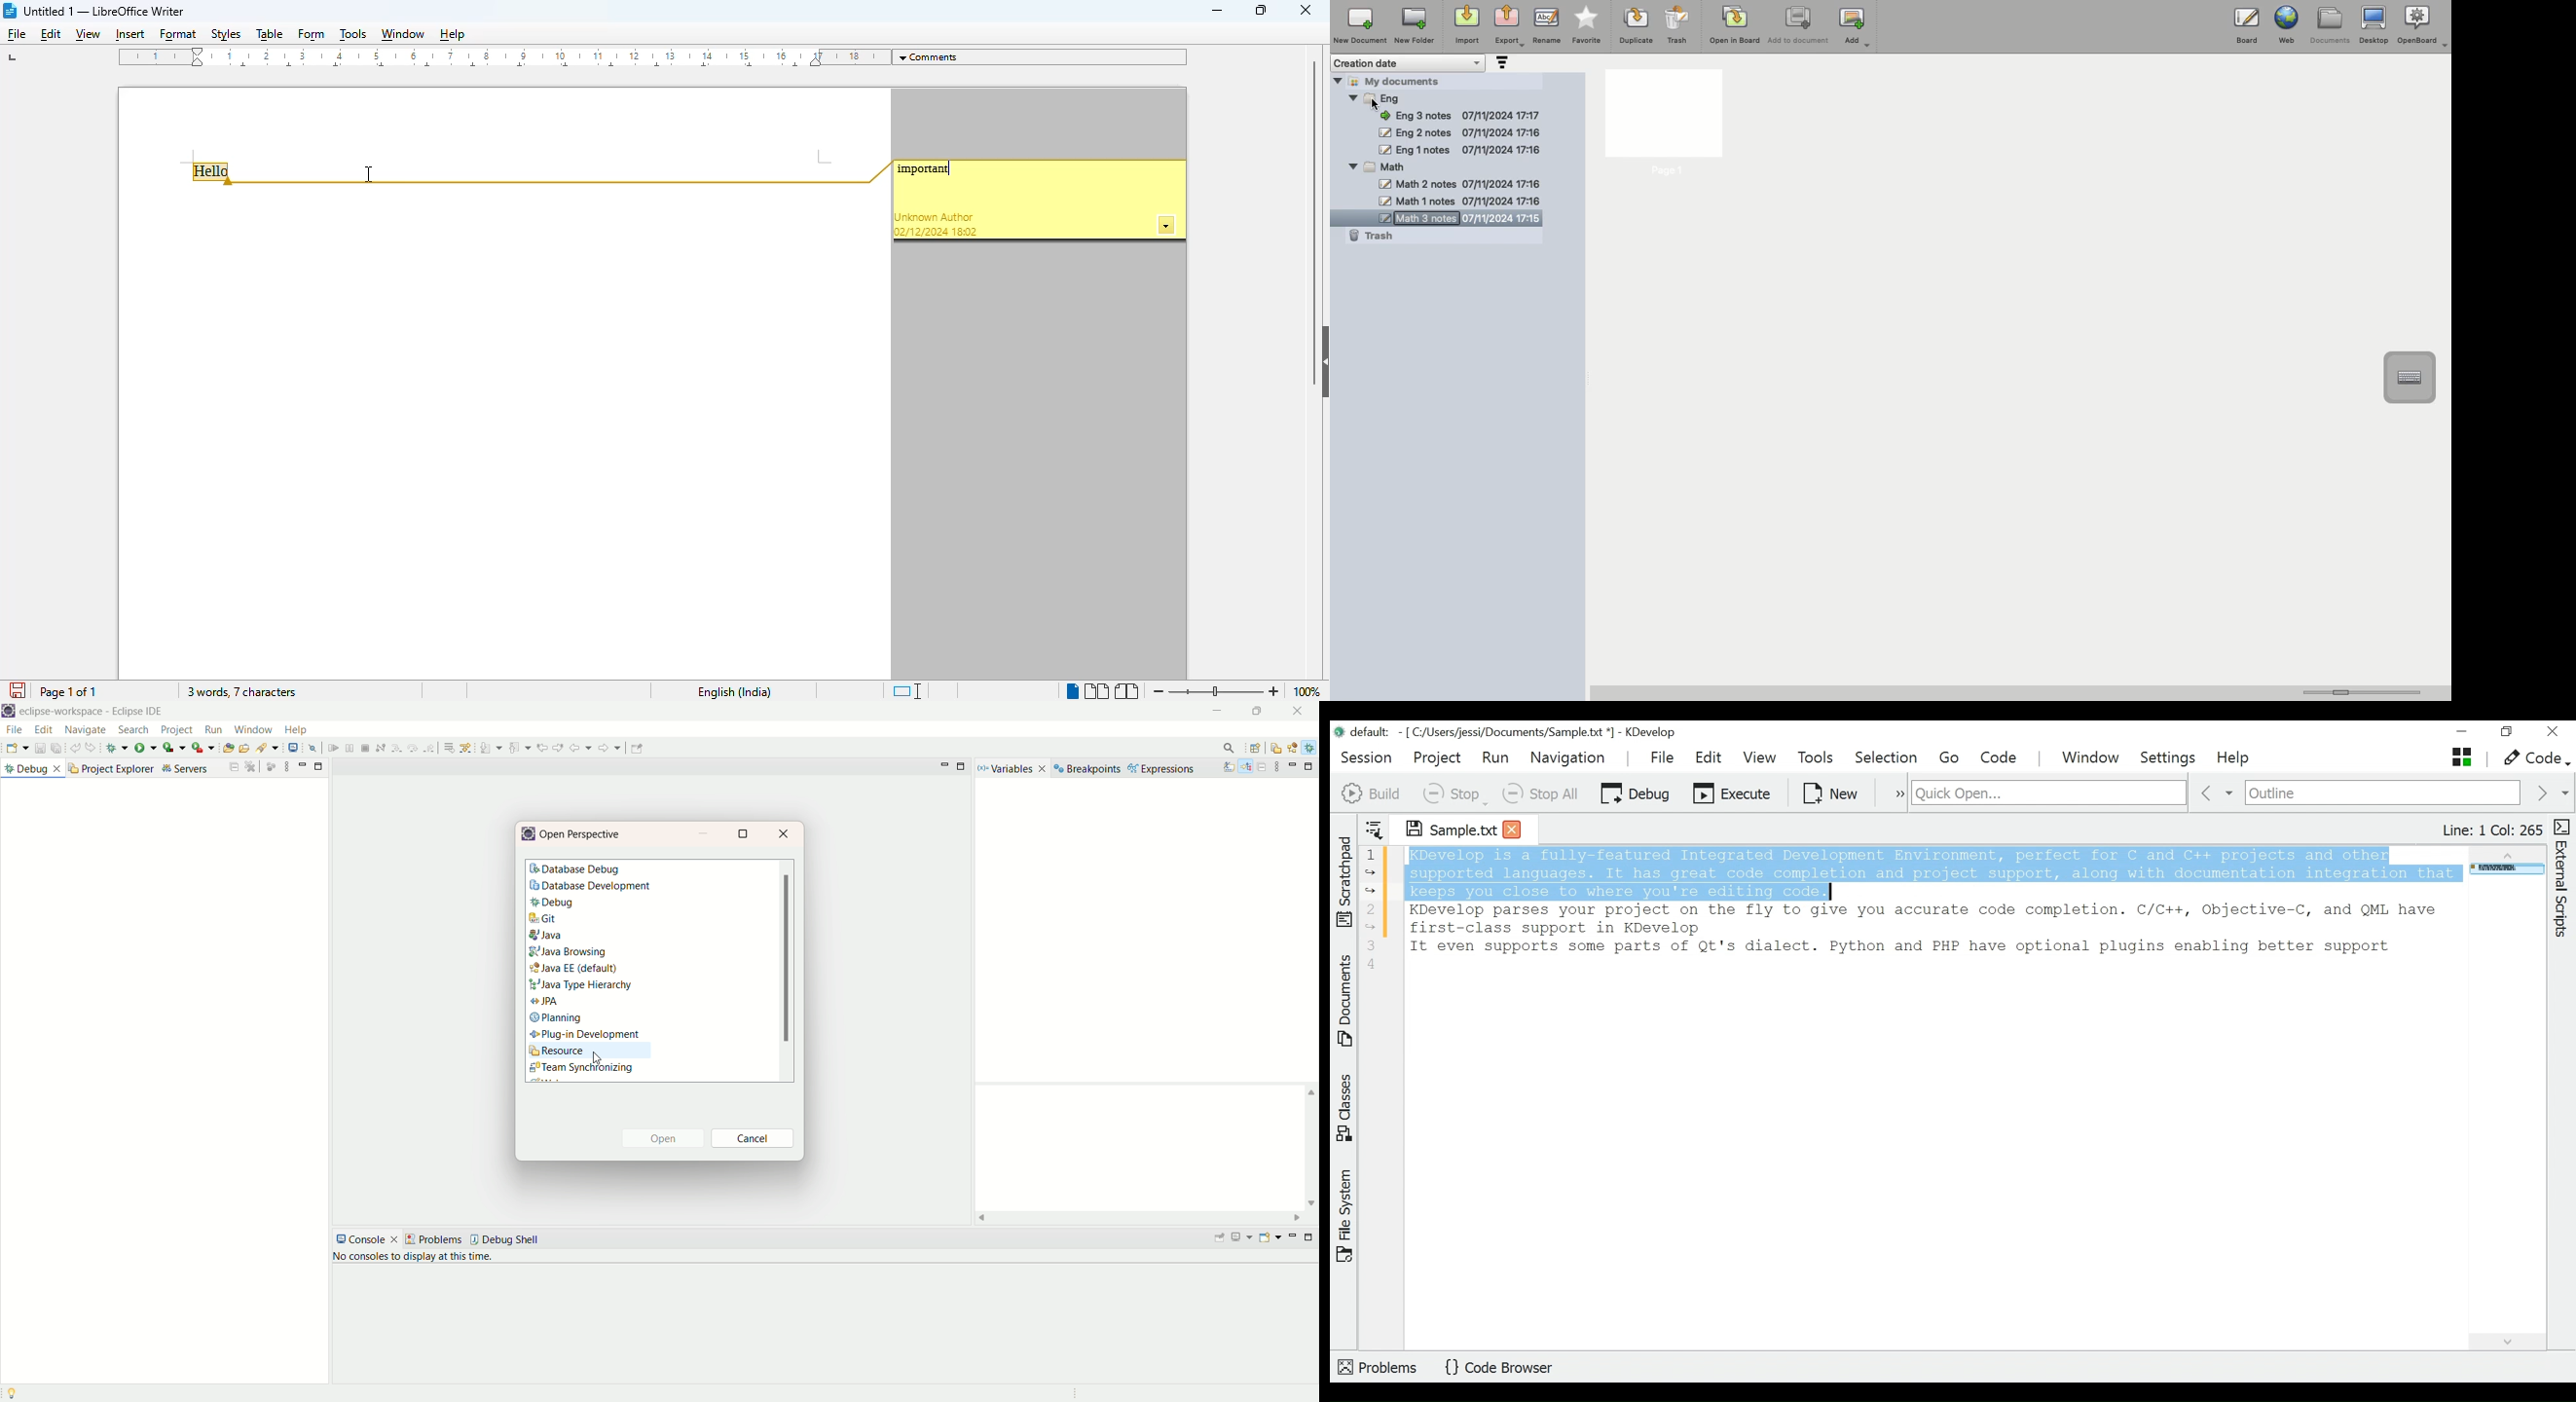 This screenshot has width=2576, height=1428. I want to click on activate this button to open a list of actions which can be performed on this comment and other comments, so click(1167, 226).